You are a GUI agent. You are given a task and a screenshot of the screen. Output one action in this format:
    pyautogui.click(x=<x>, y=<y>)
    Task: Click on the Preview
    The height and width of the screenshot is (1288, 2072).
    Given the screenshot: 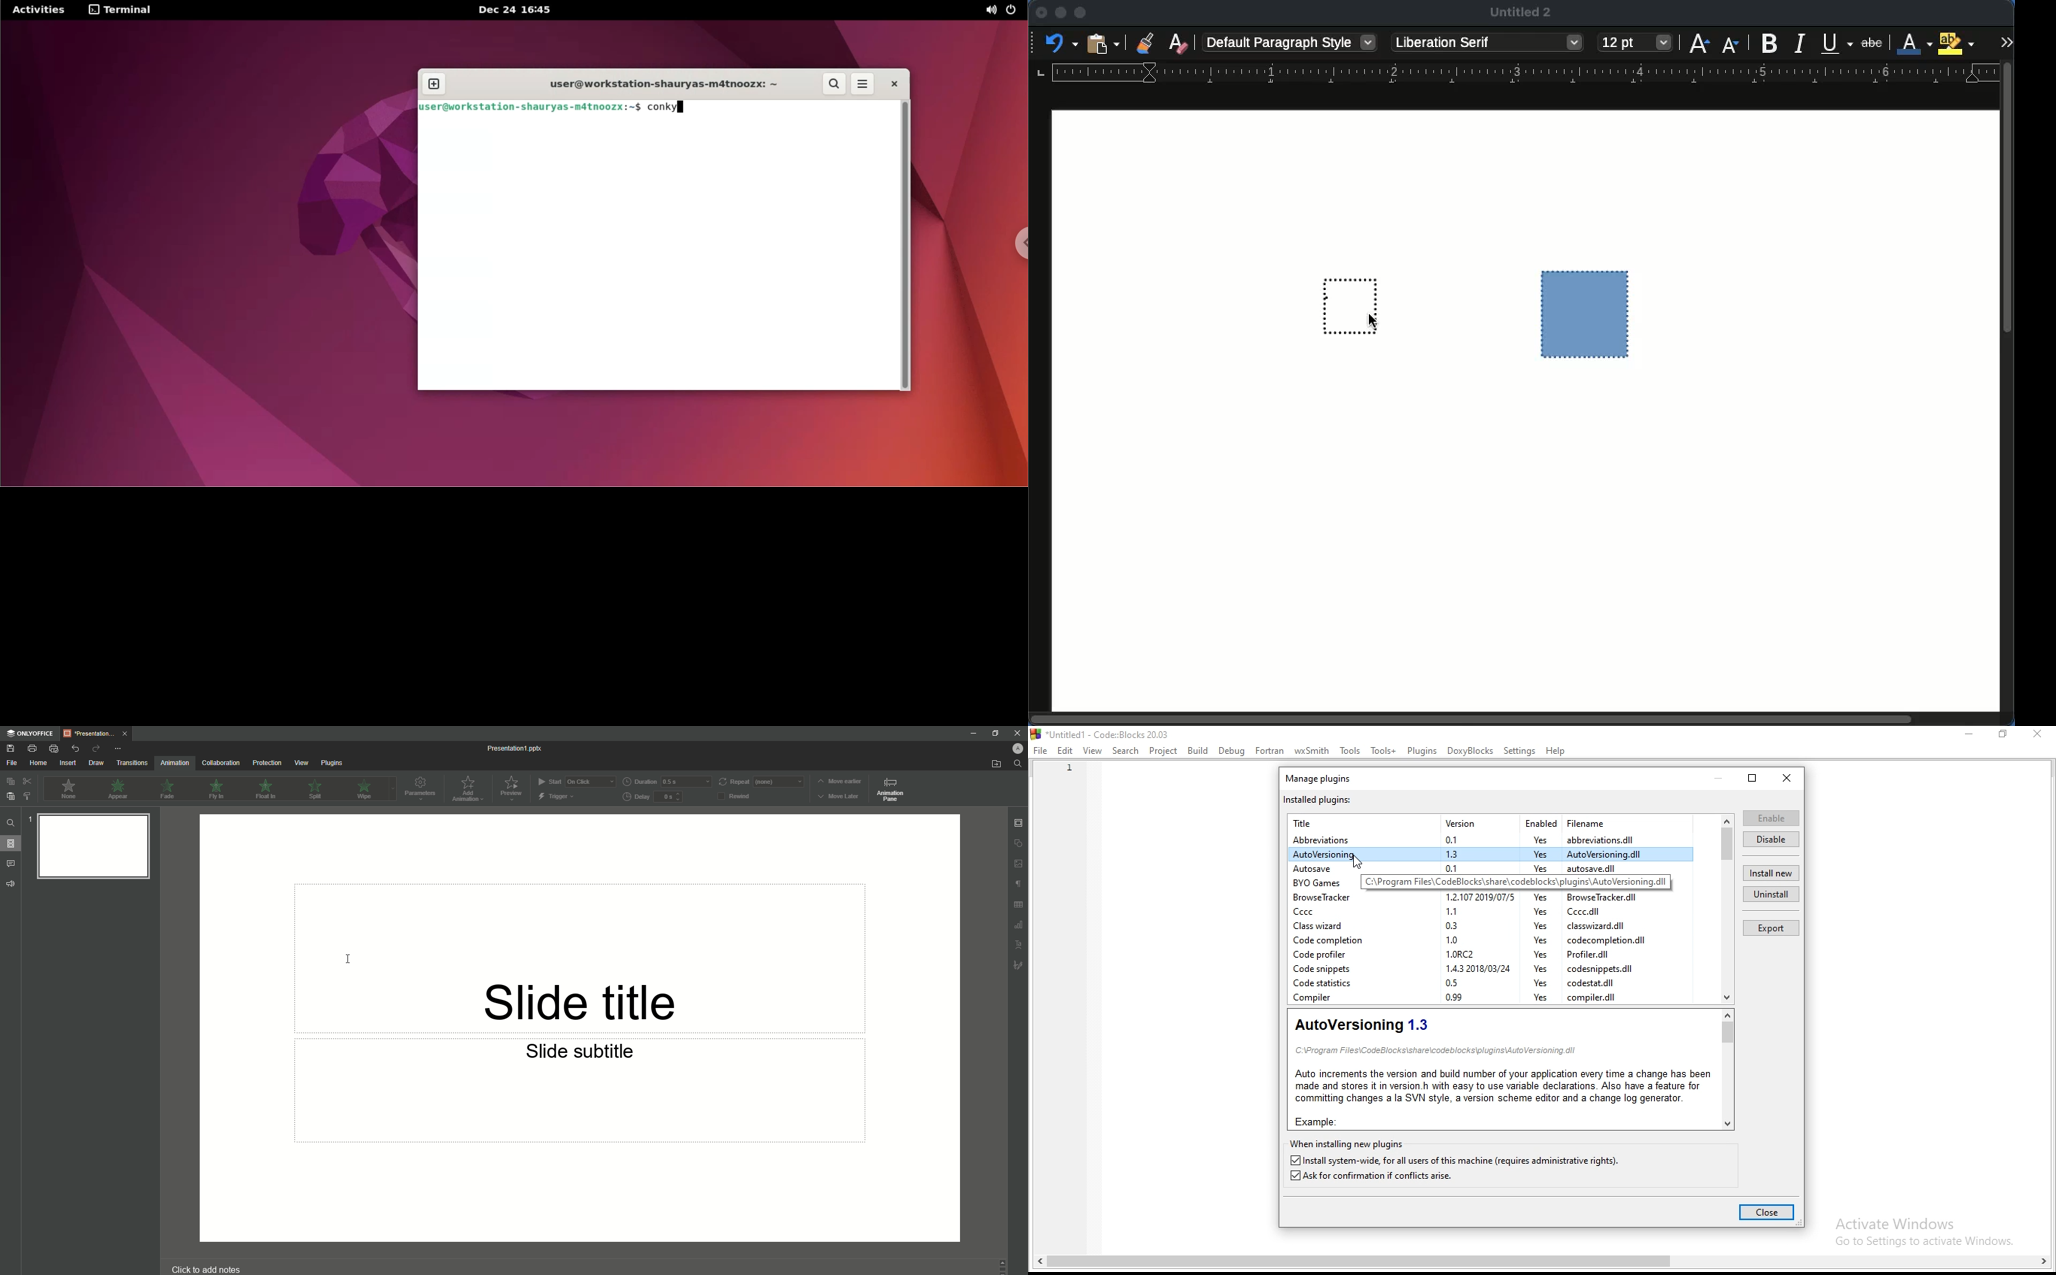 What is the action you would take?
    pyautogui.click(x=512, y=789)
    